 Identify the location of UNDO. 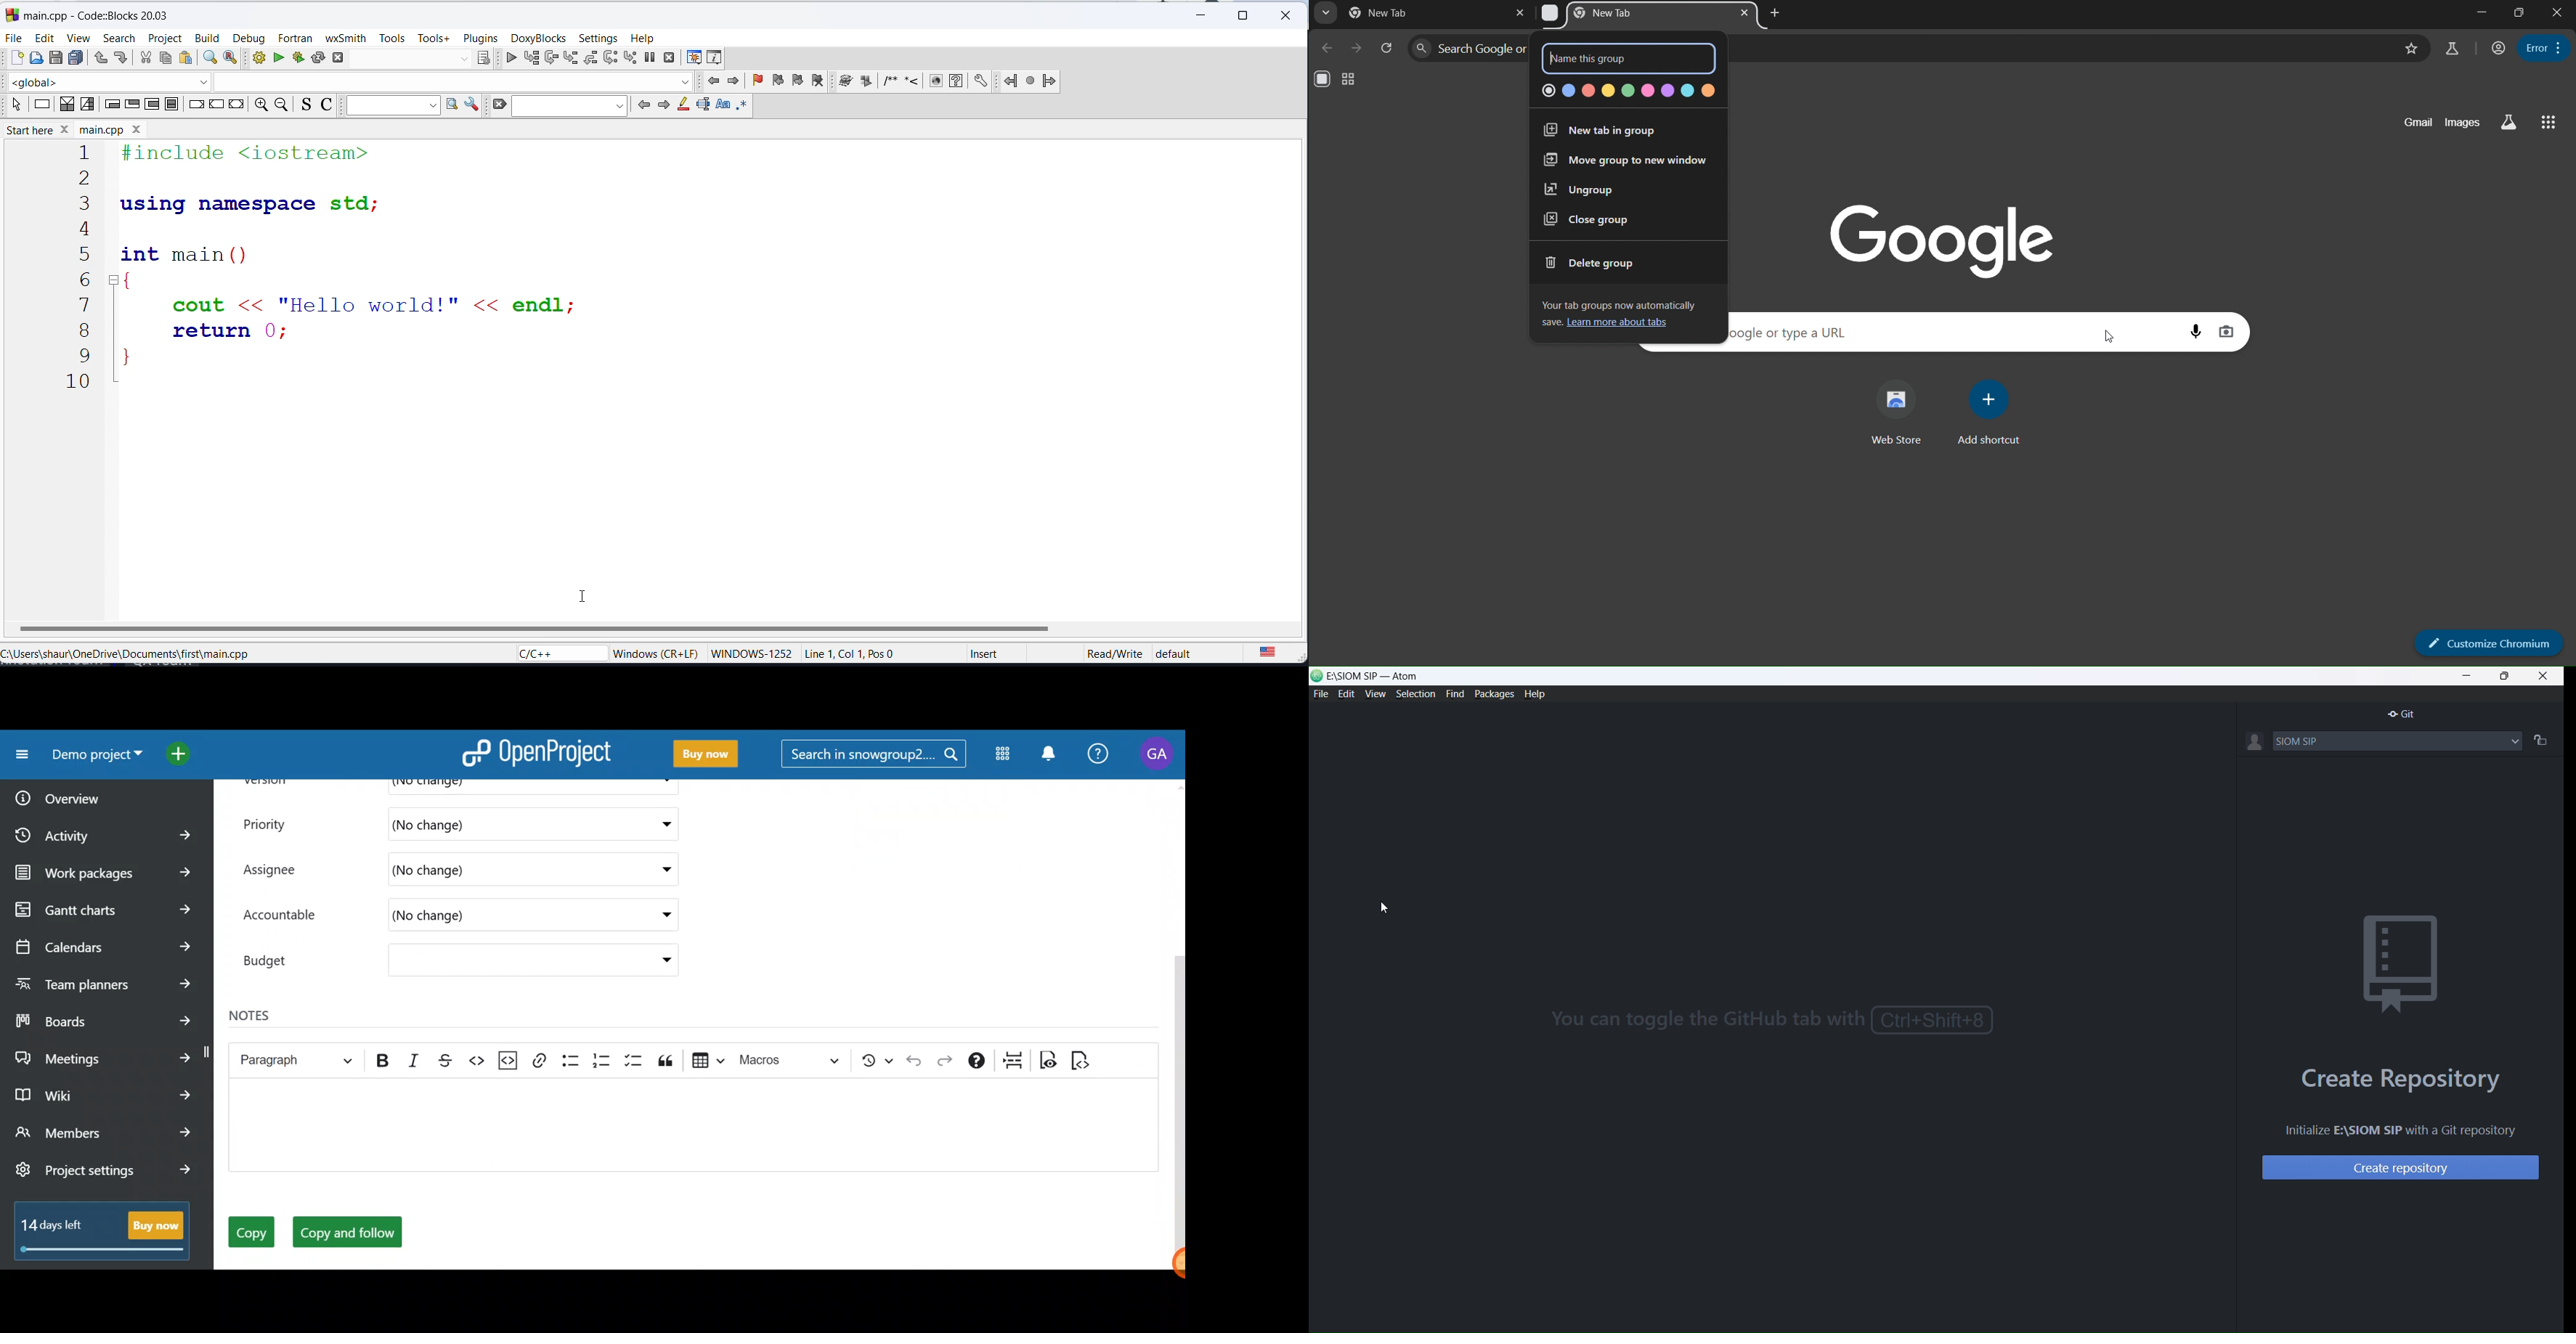
(99, 57).